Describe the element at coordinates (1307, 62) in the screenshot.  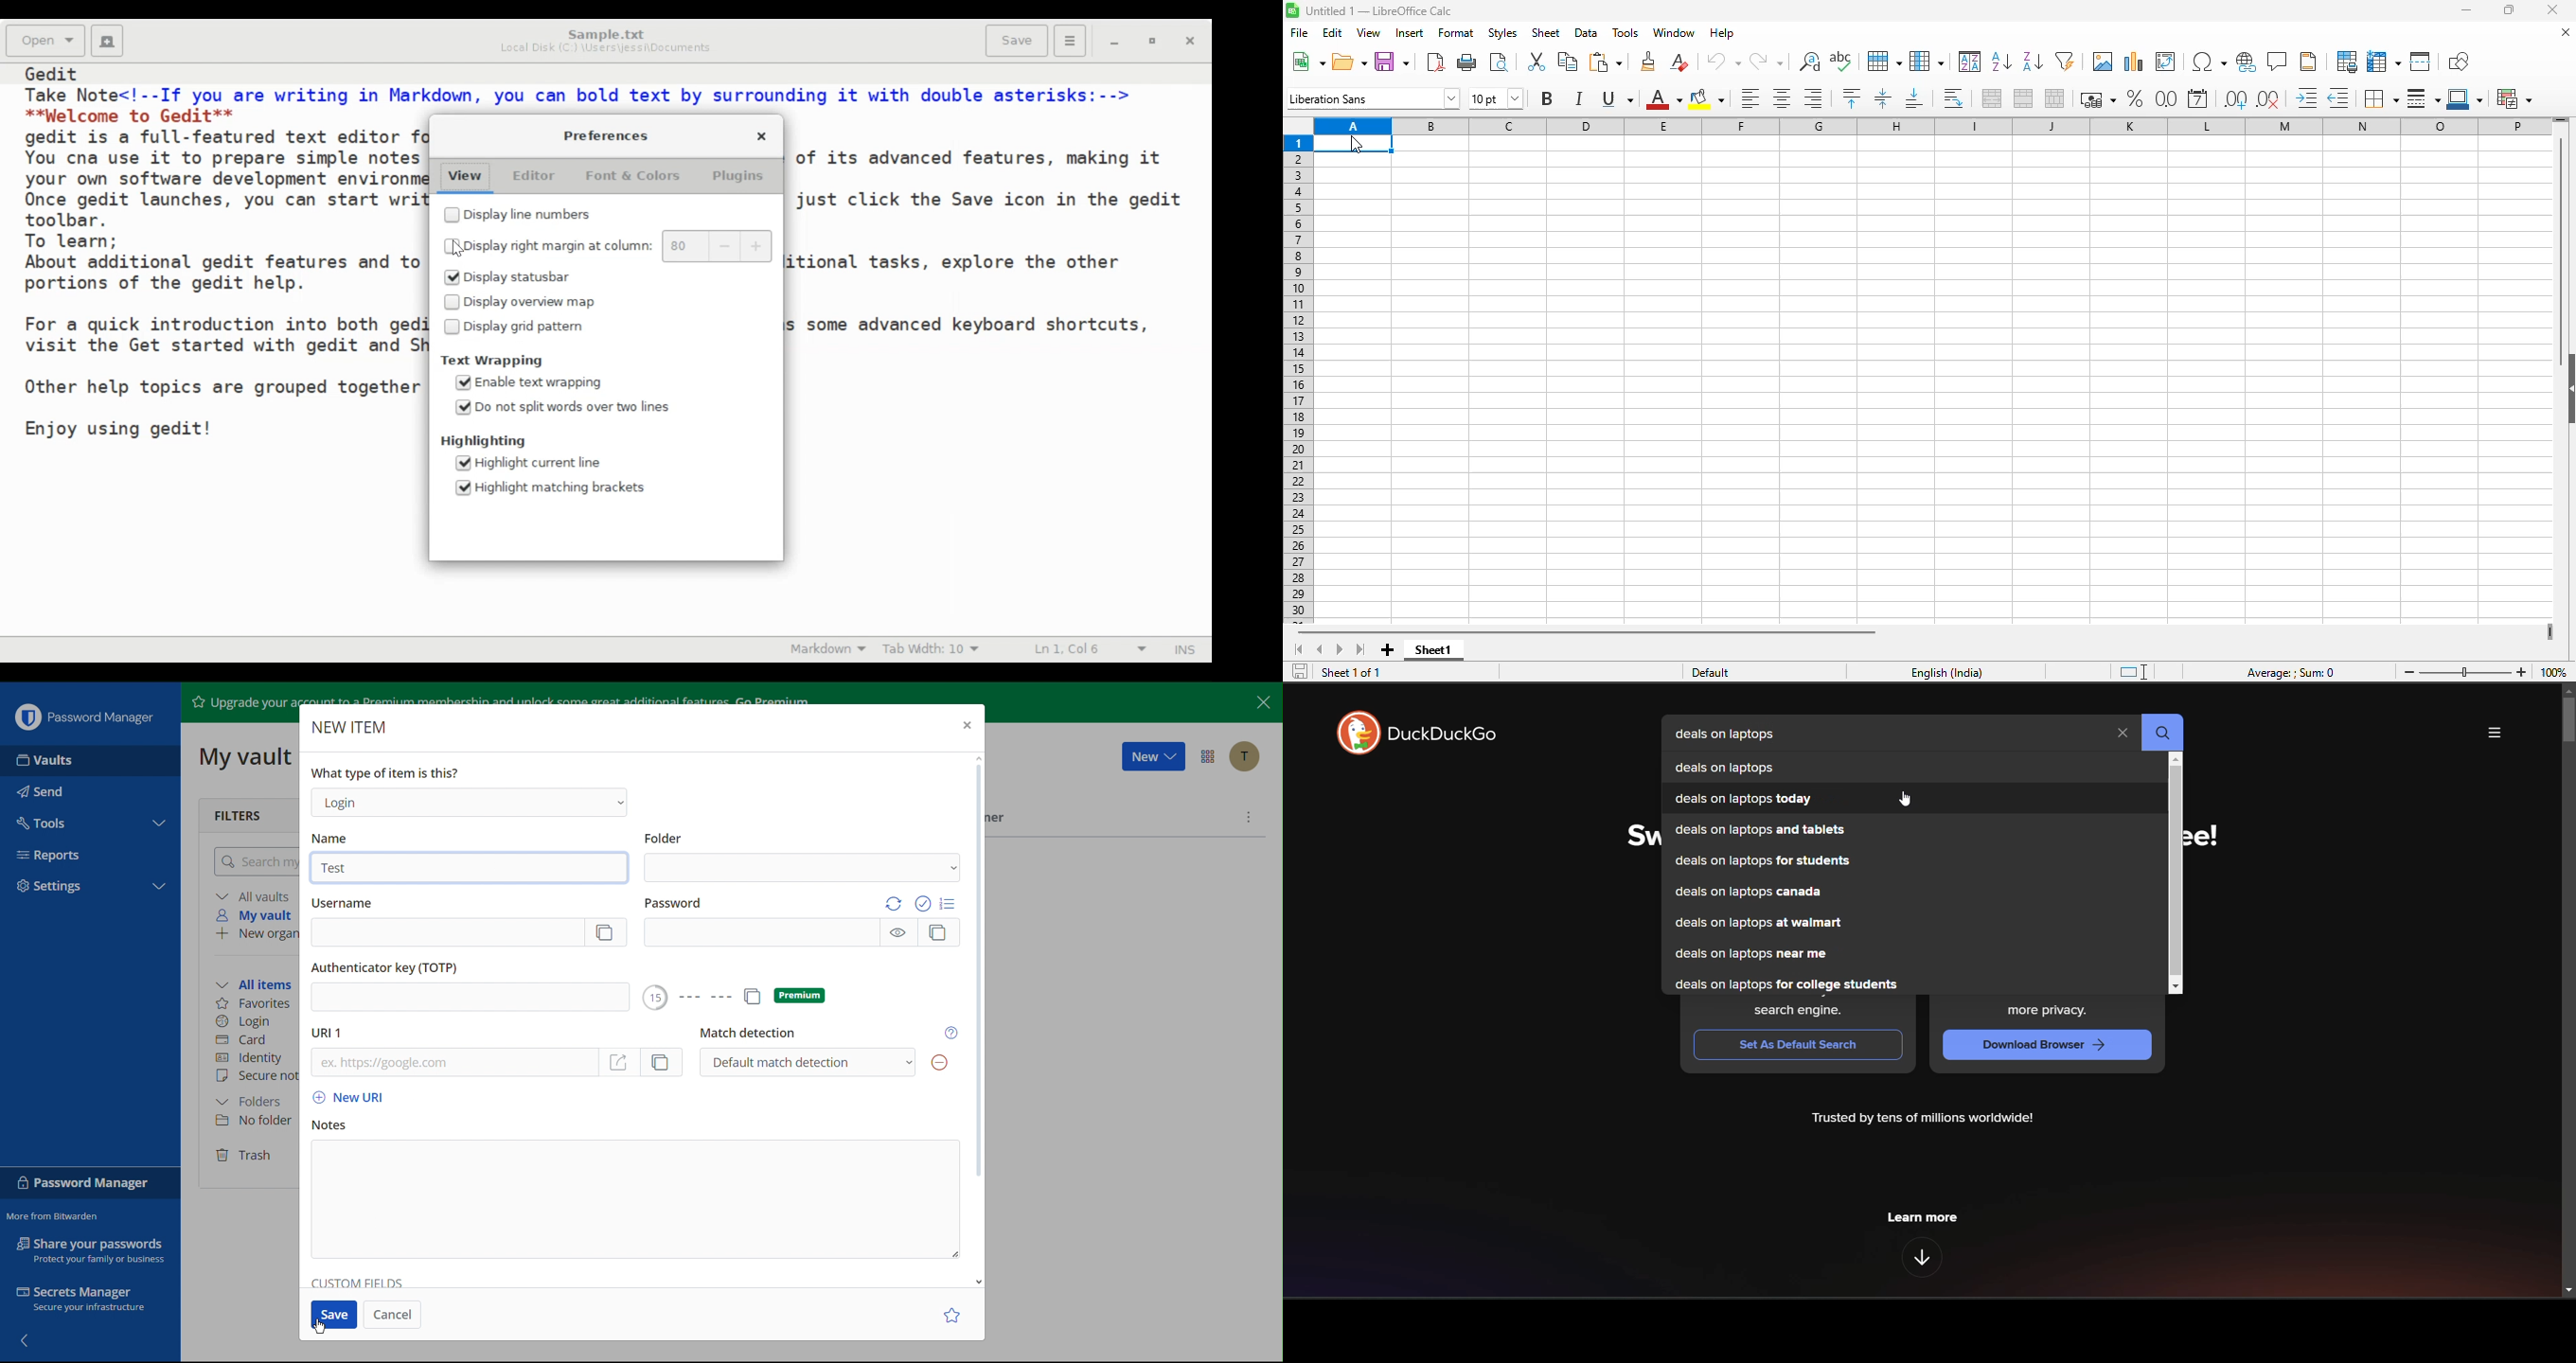
I see `new` at that location.